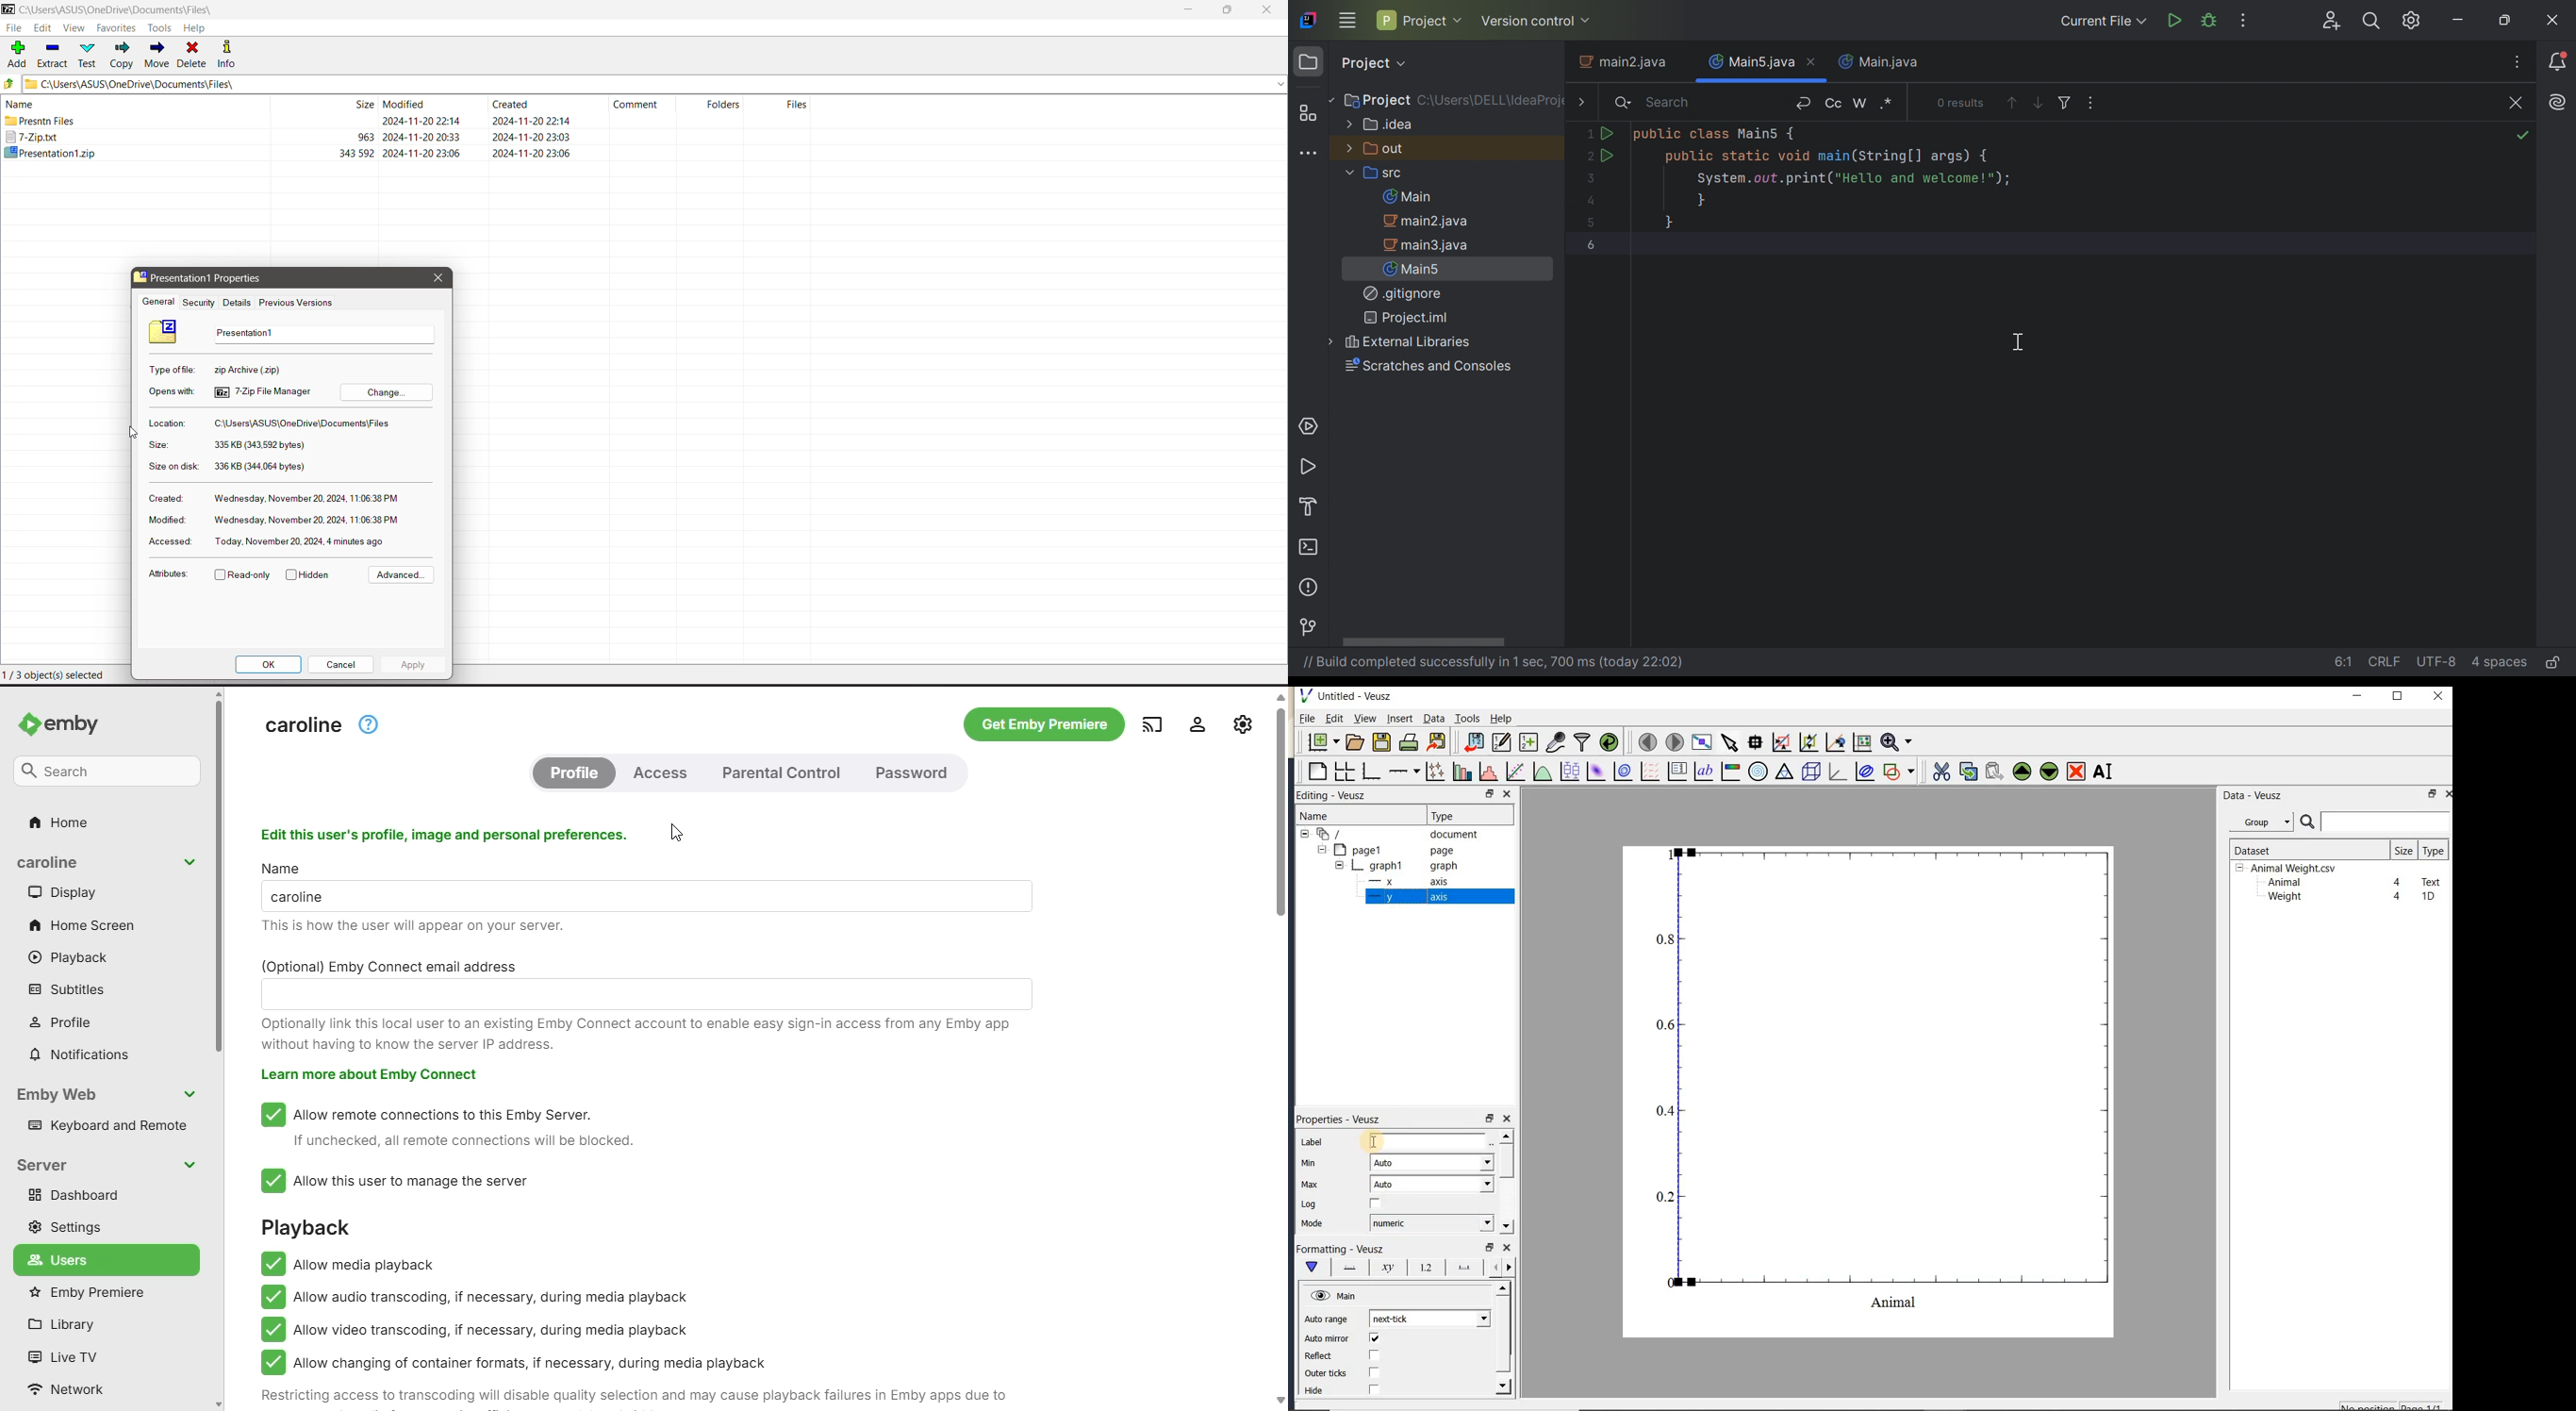 This screenshot has height=1428, width=2576. Describe the element at coordinates (1941, 772) in the screenshot. I see `cut the selected widget` at that location.